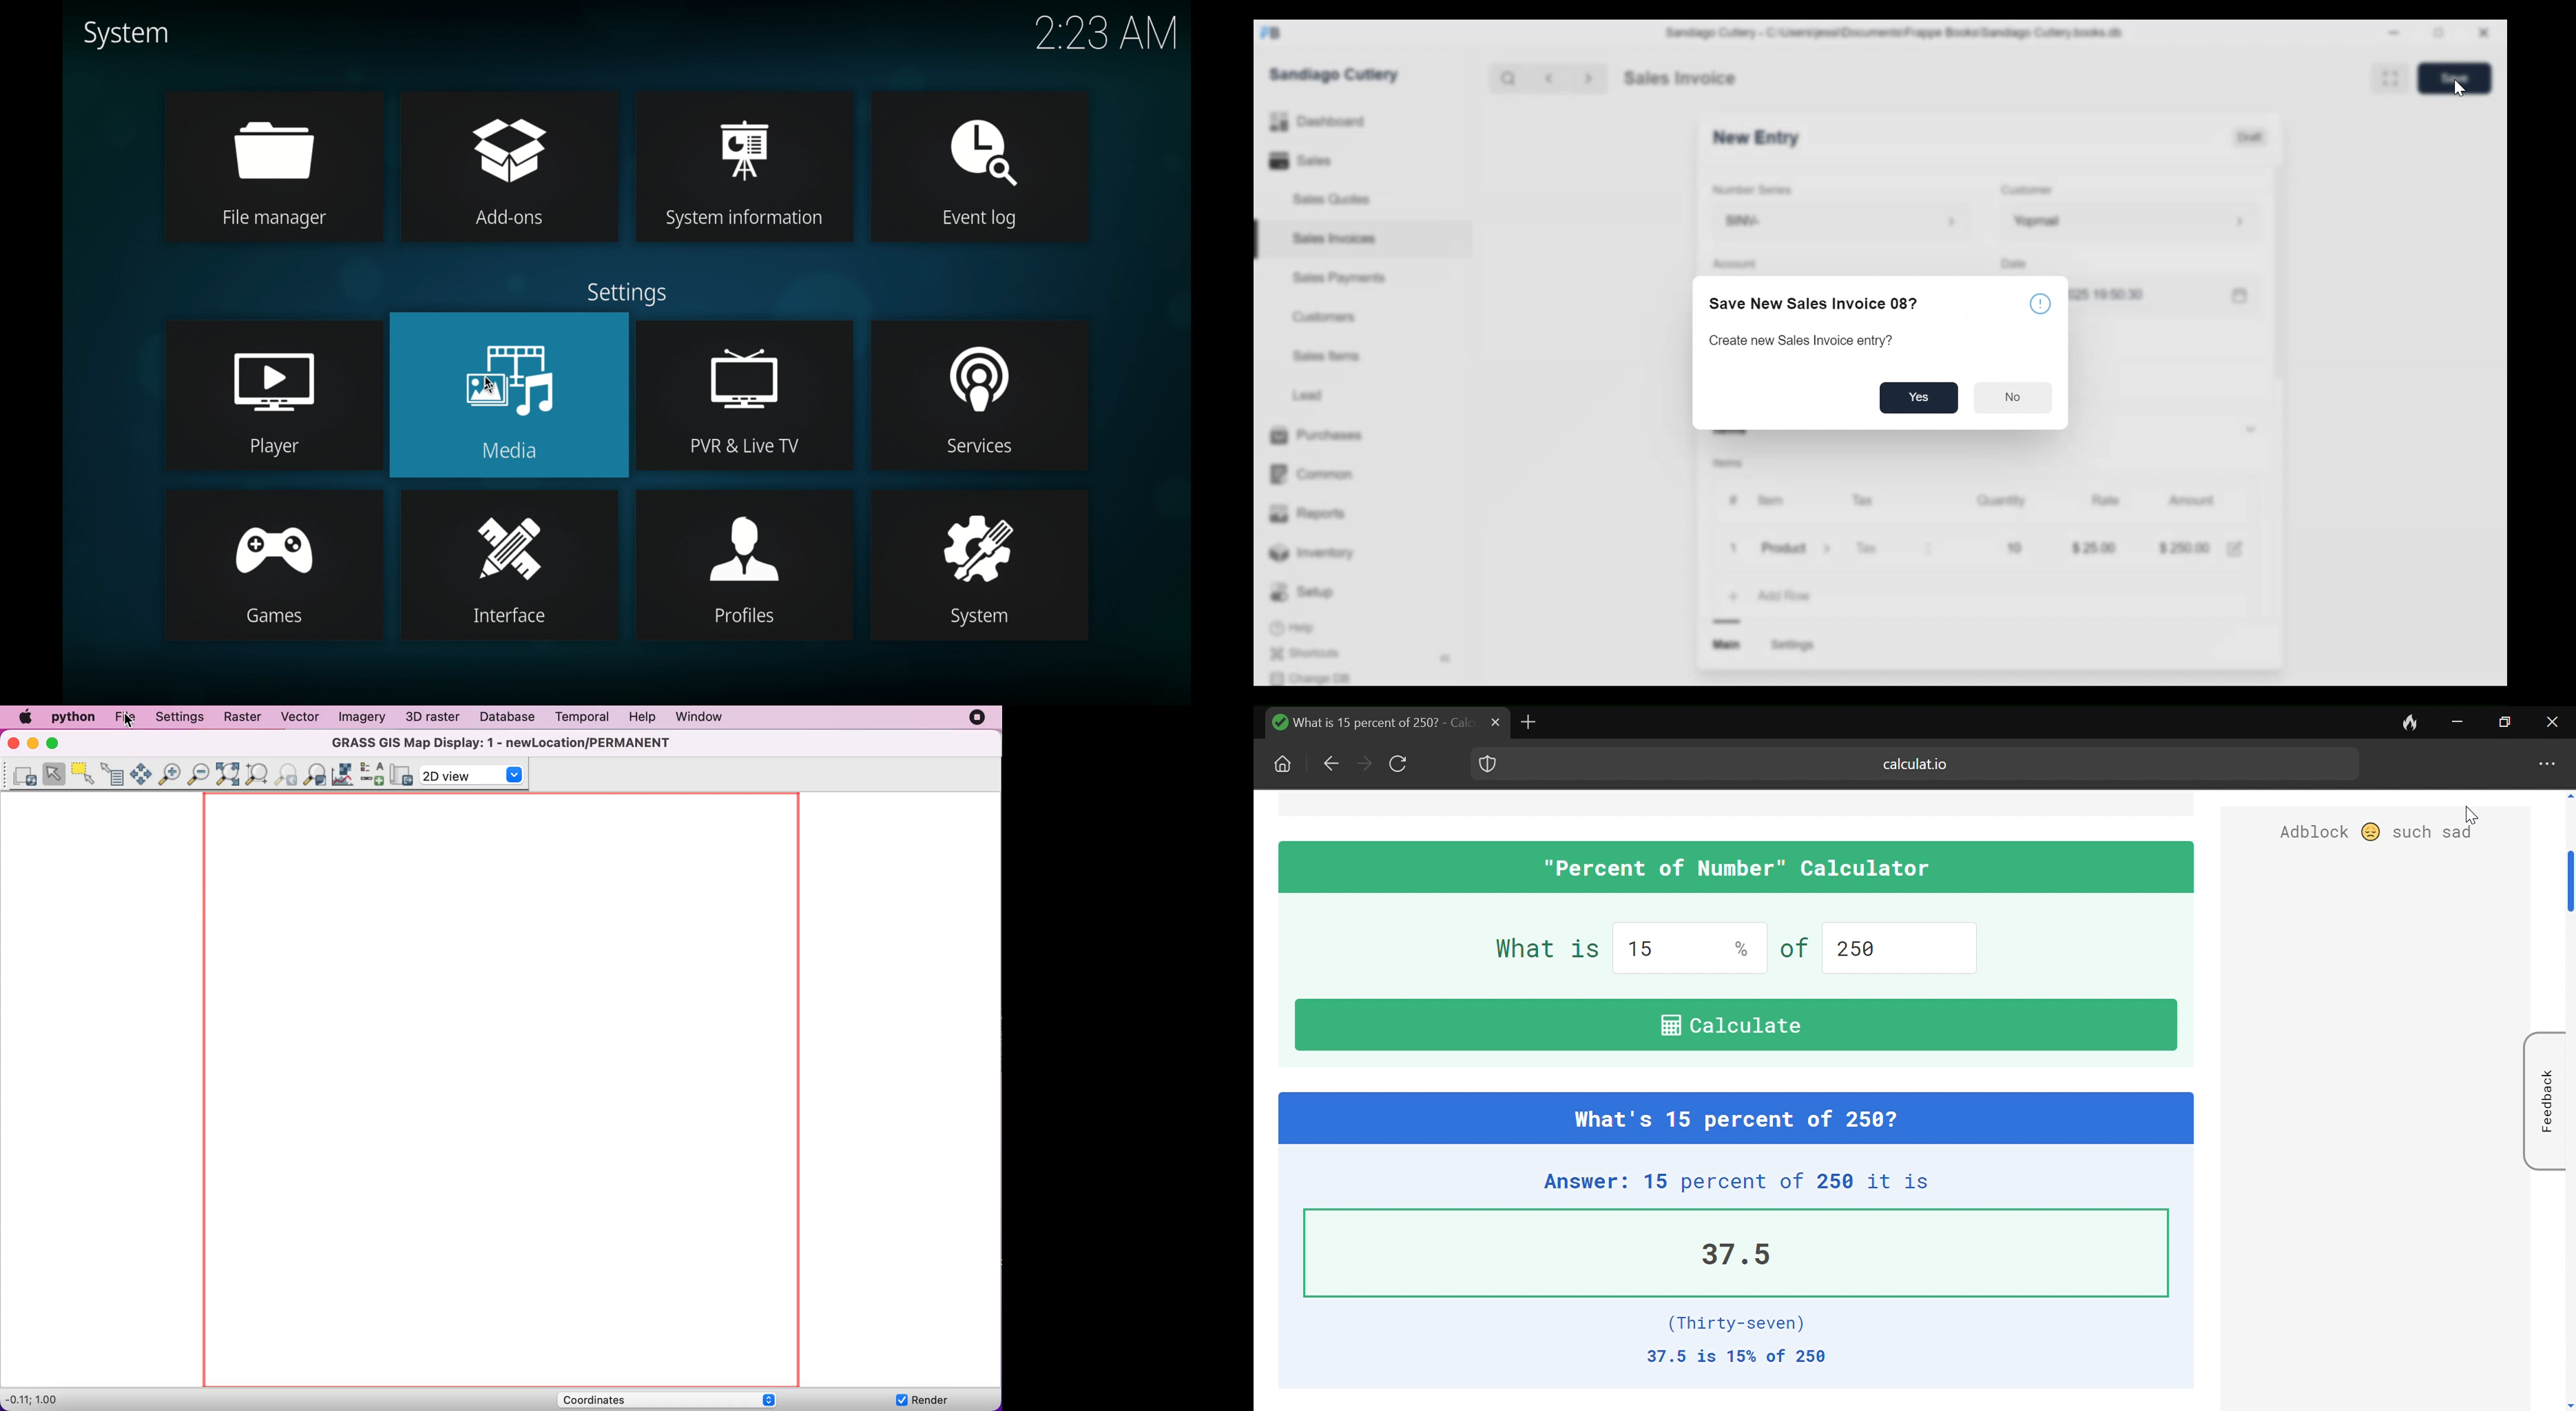 This screenshot has height=1428, width=2576. Describe the element at coordinates (1102, 39) in the screenshot. I see `2:23 AM` at that location.